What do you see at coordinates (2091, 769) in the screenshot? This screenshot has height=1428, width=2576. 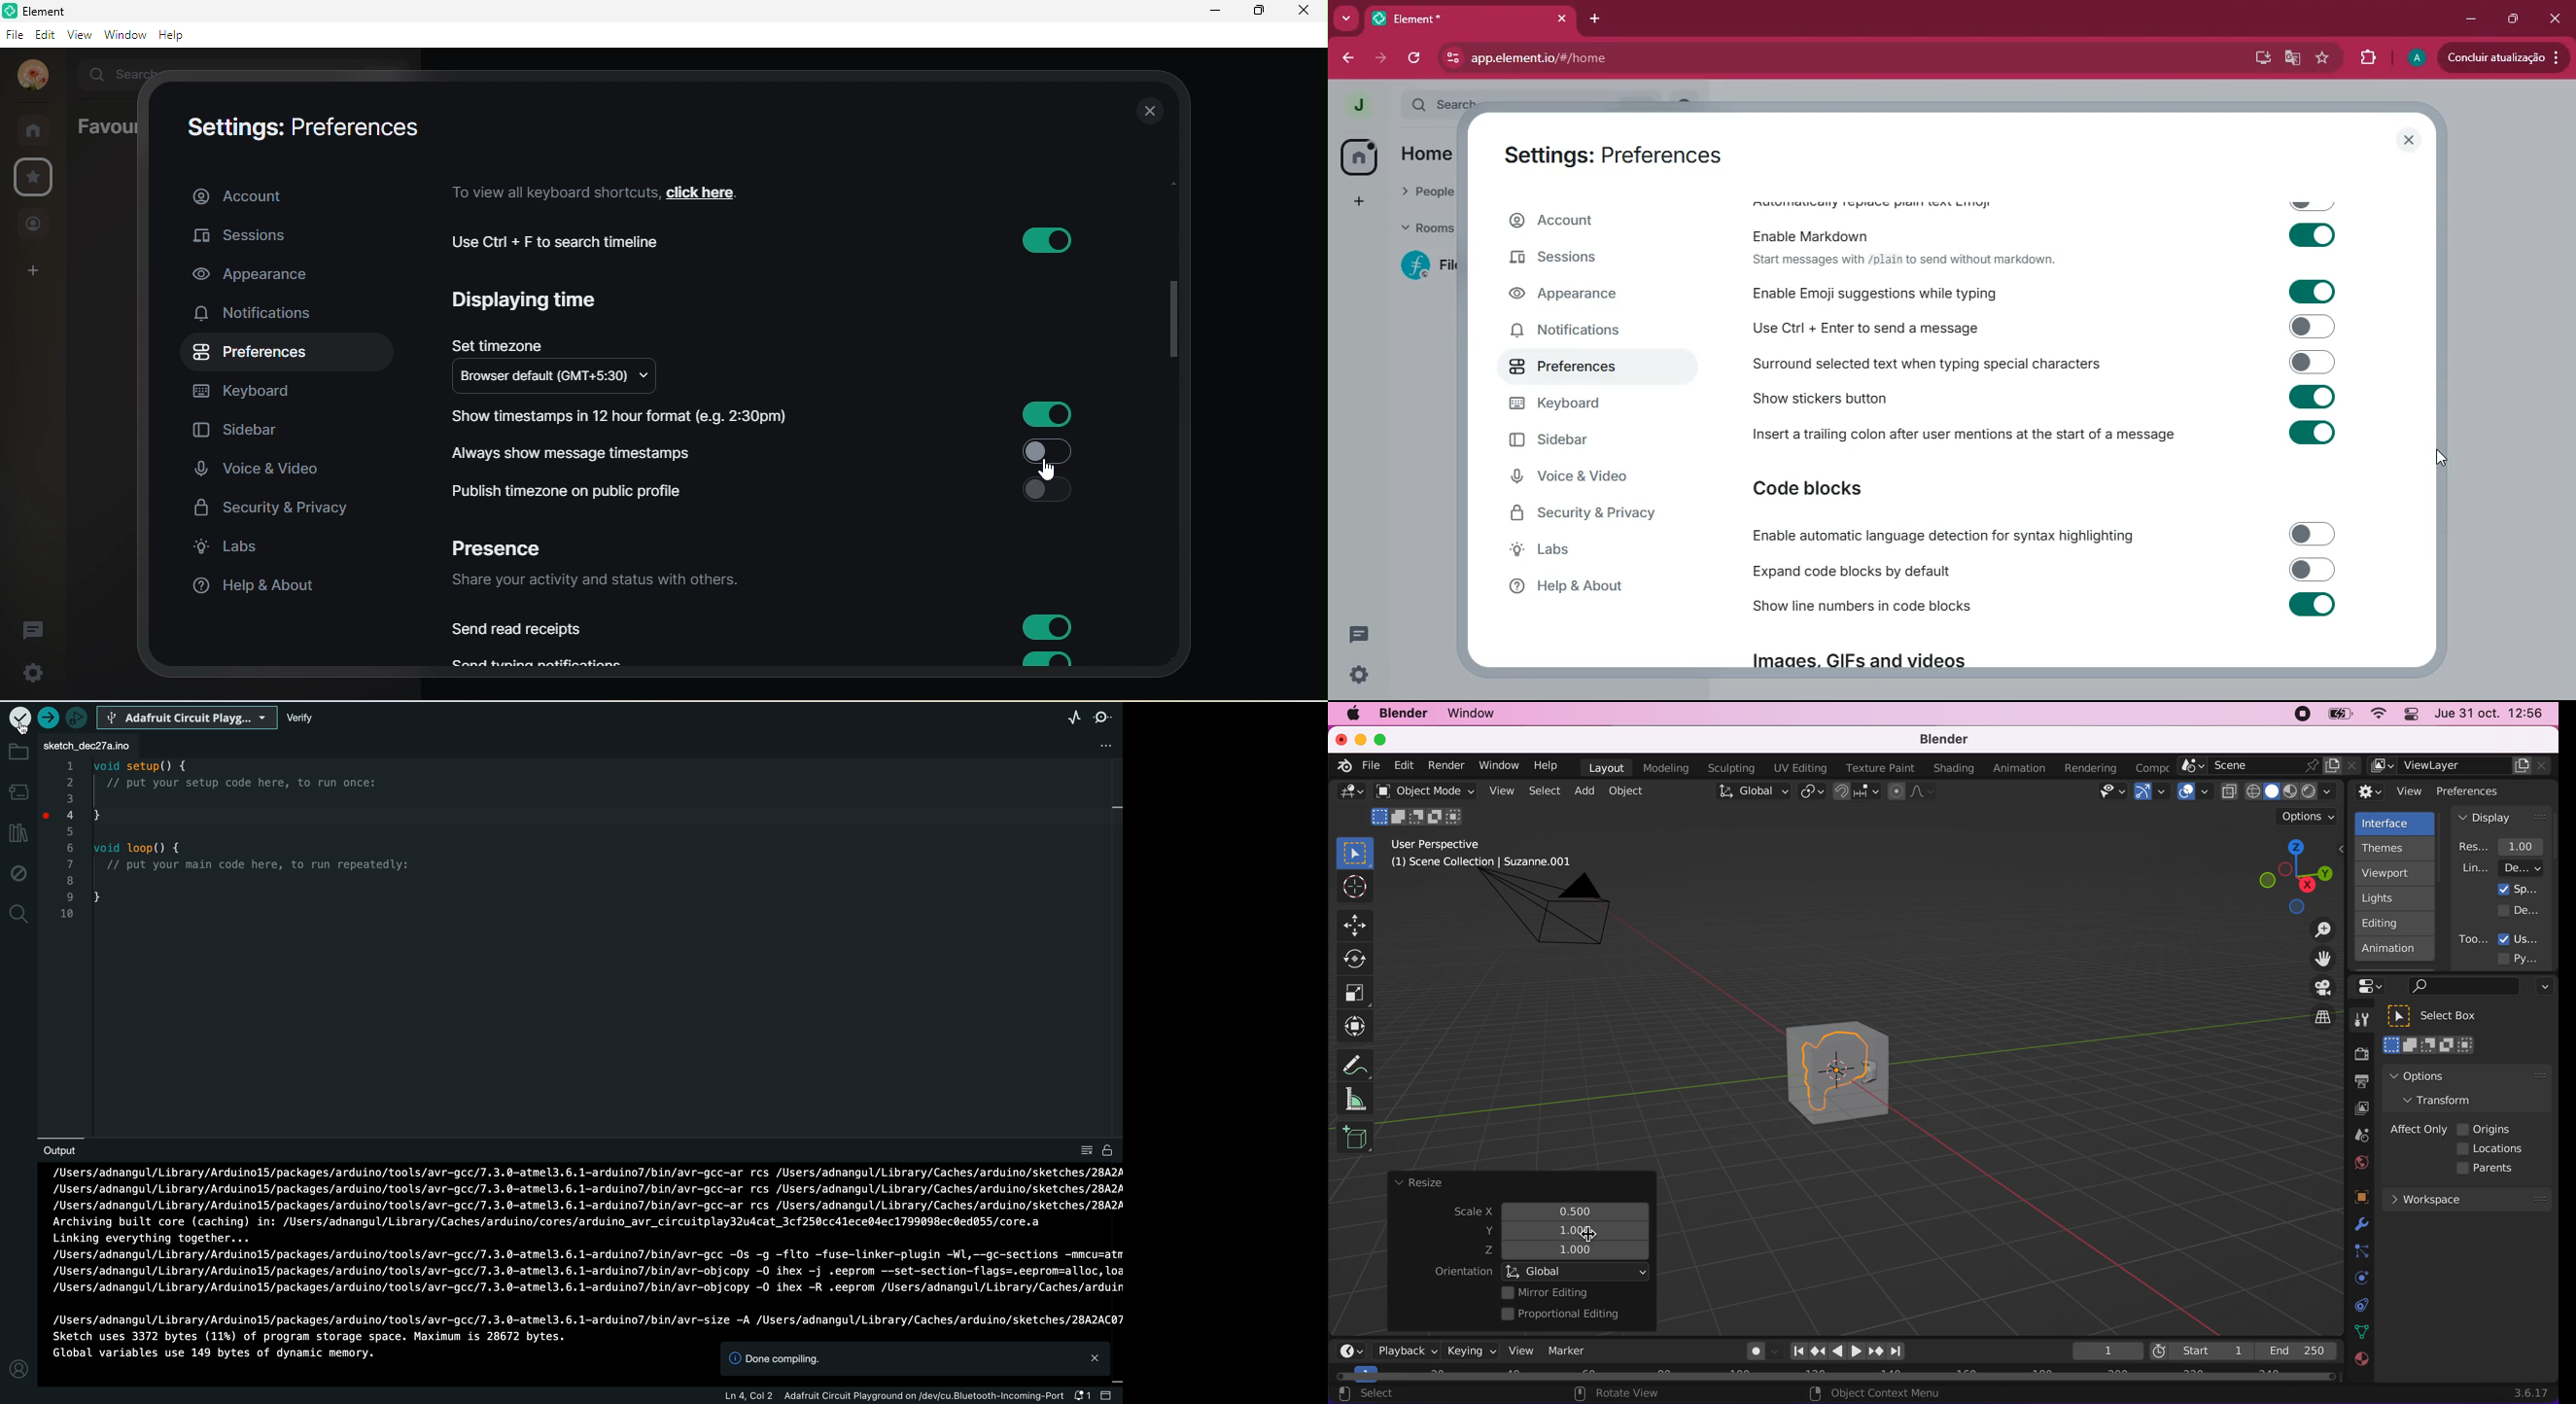 I see `rendering` at bounding box center [2091, 769].